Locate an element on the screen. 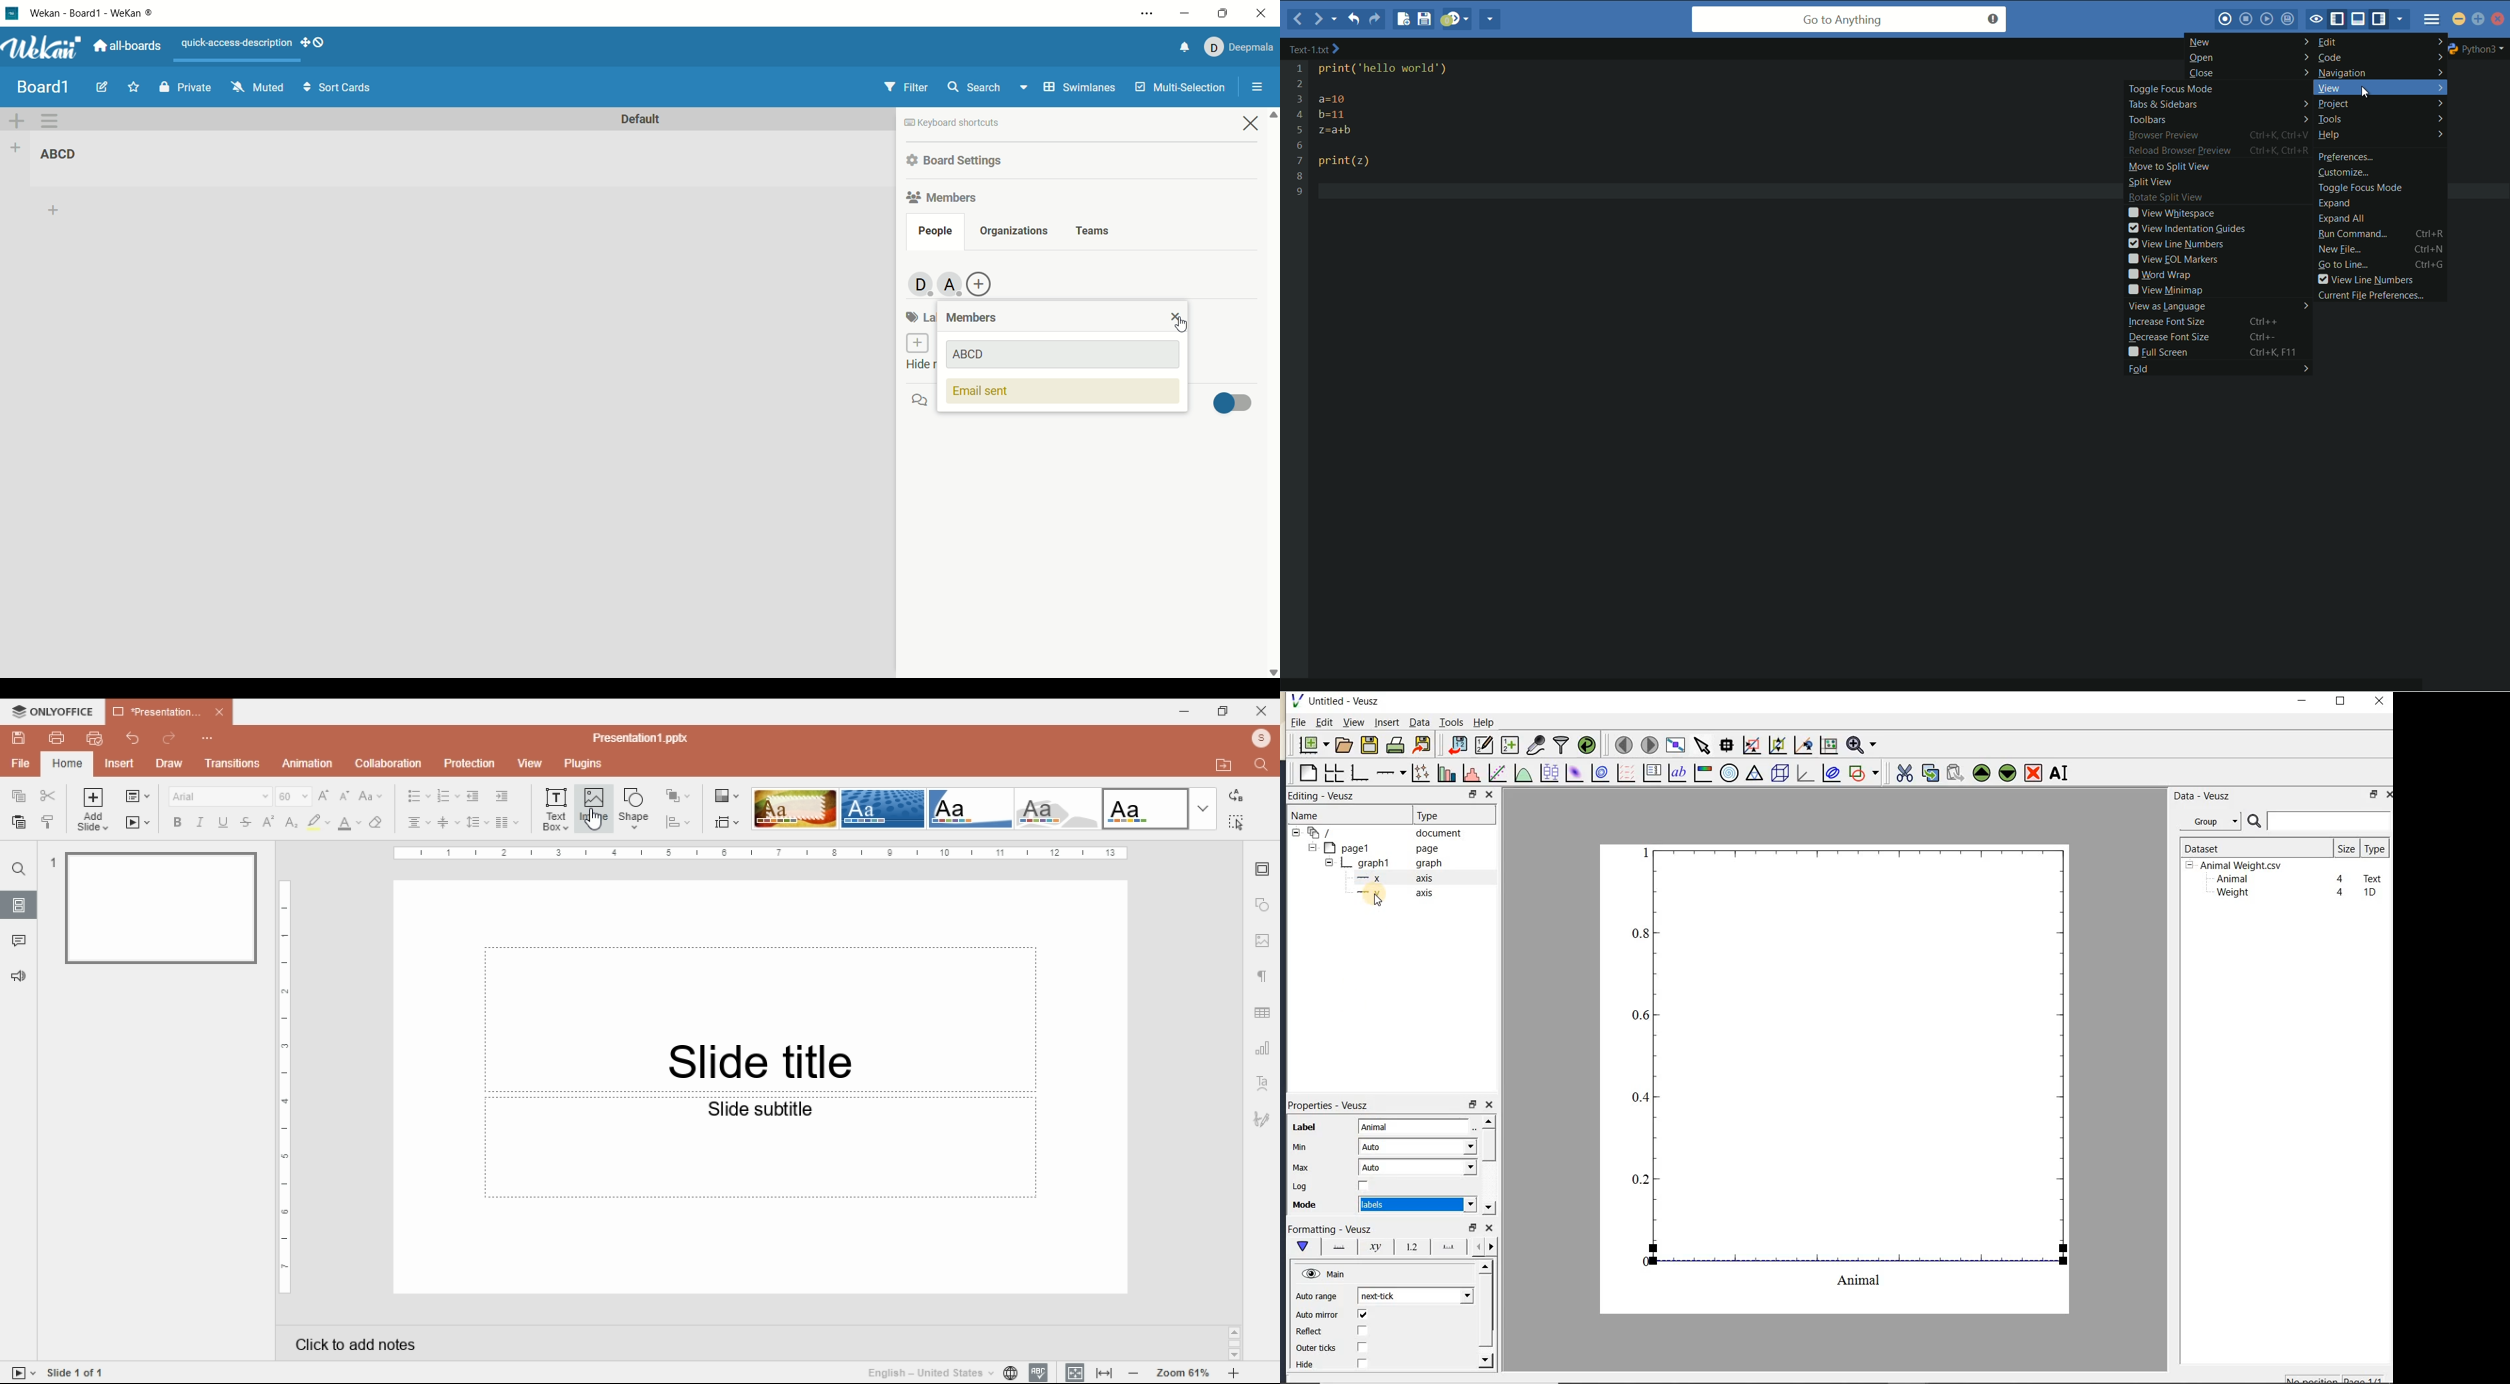 This screenshot has width=2520, height=1400. plot a 2d dataset as contours is located at coordinates (1599, 772).